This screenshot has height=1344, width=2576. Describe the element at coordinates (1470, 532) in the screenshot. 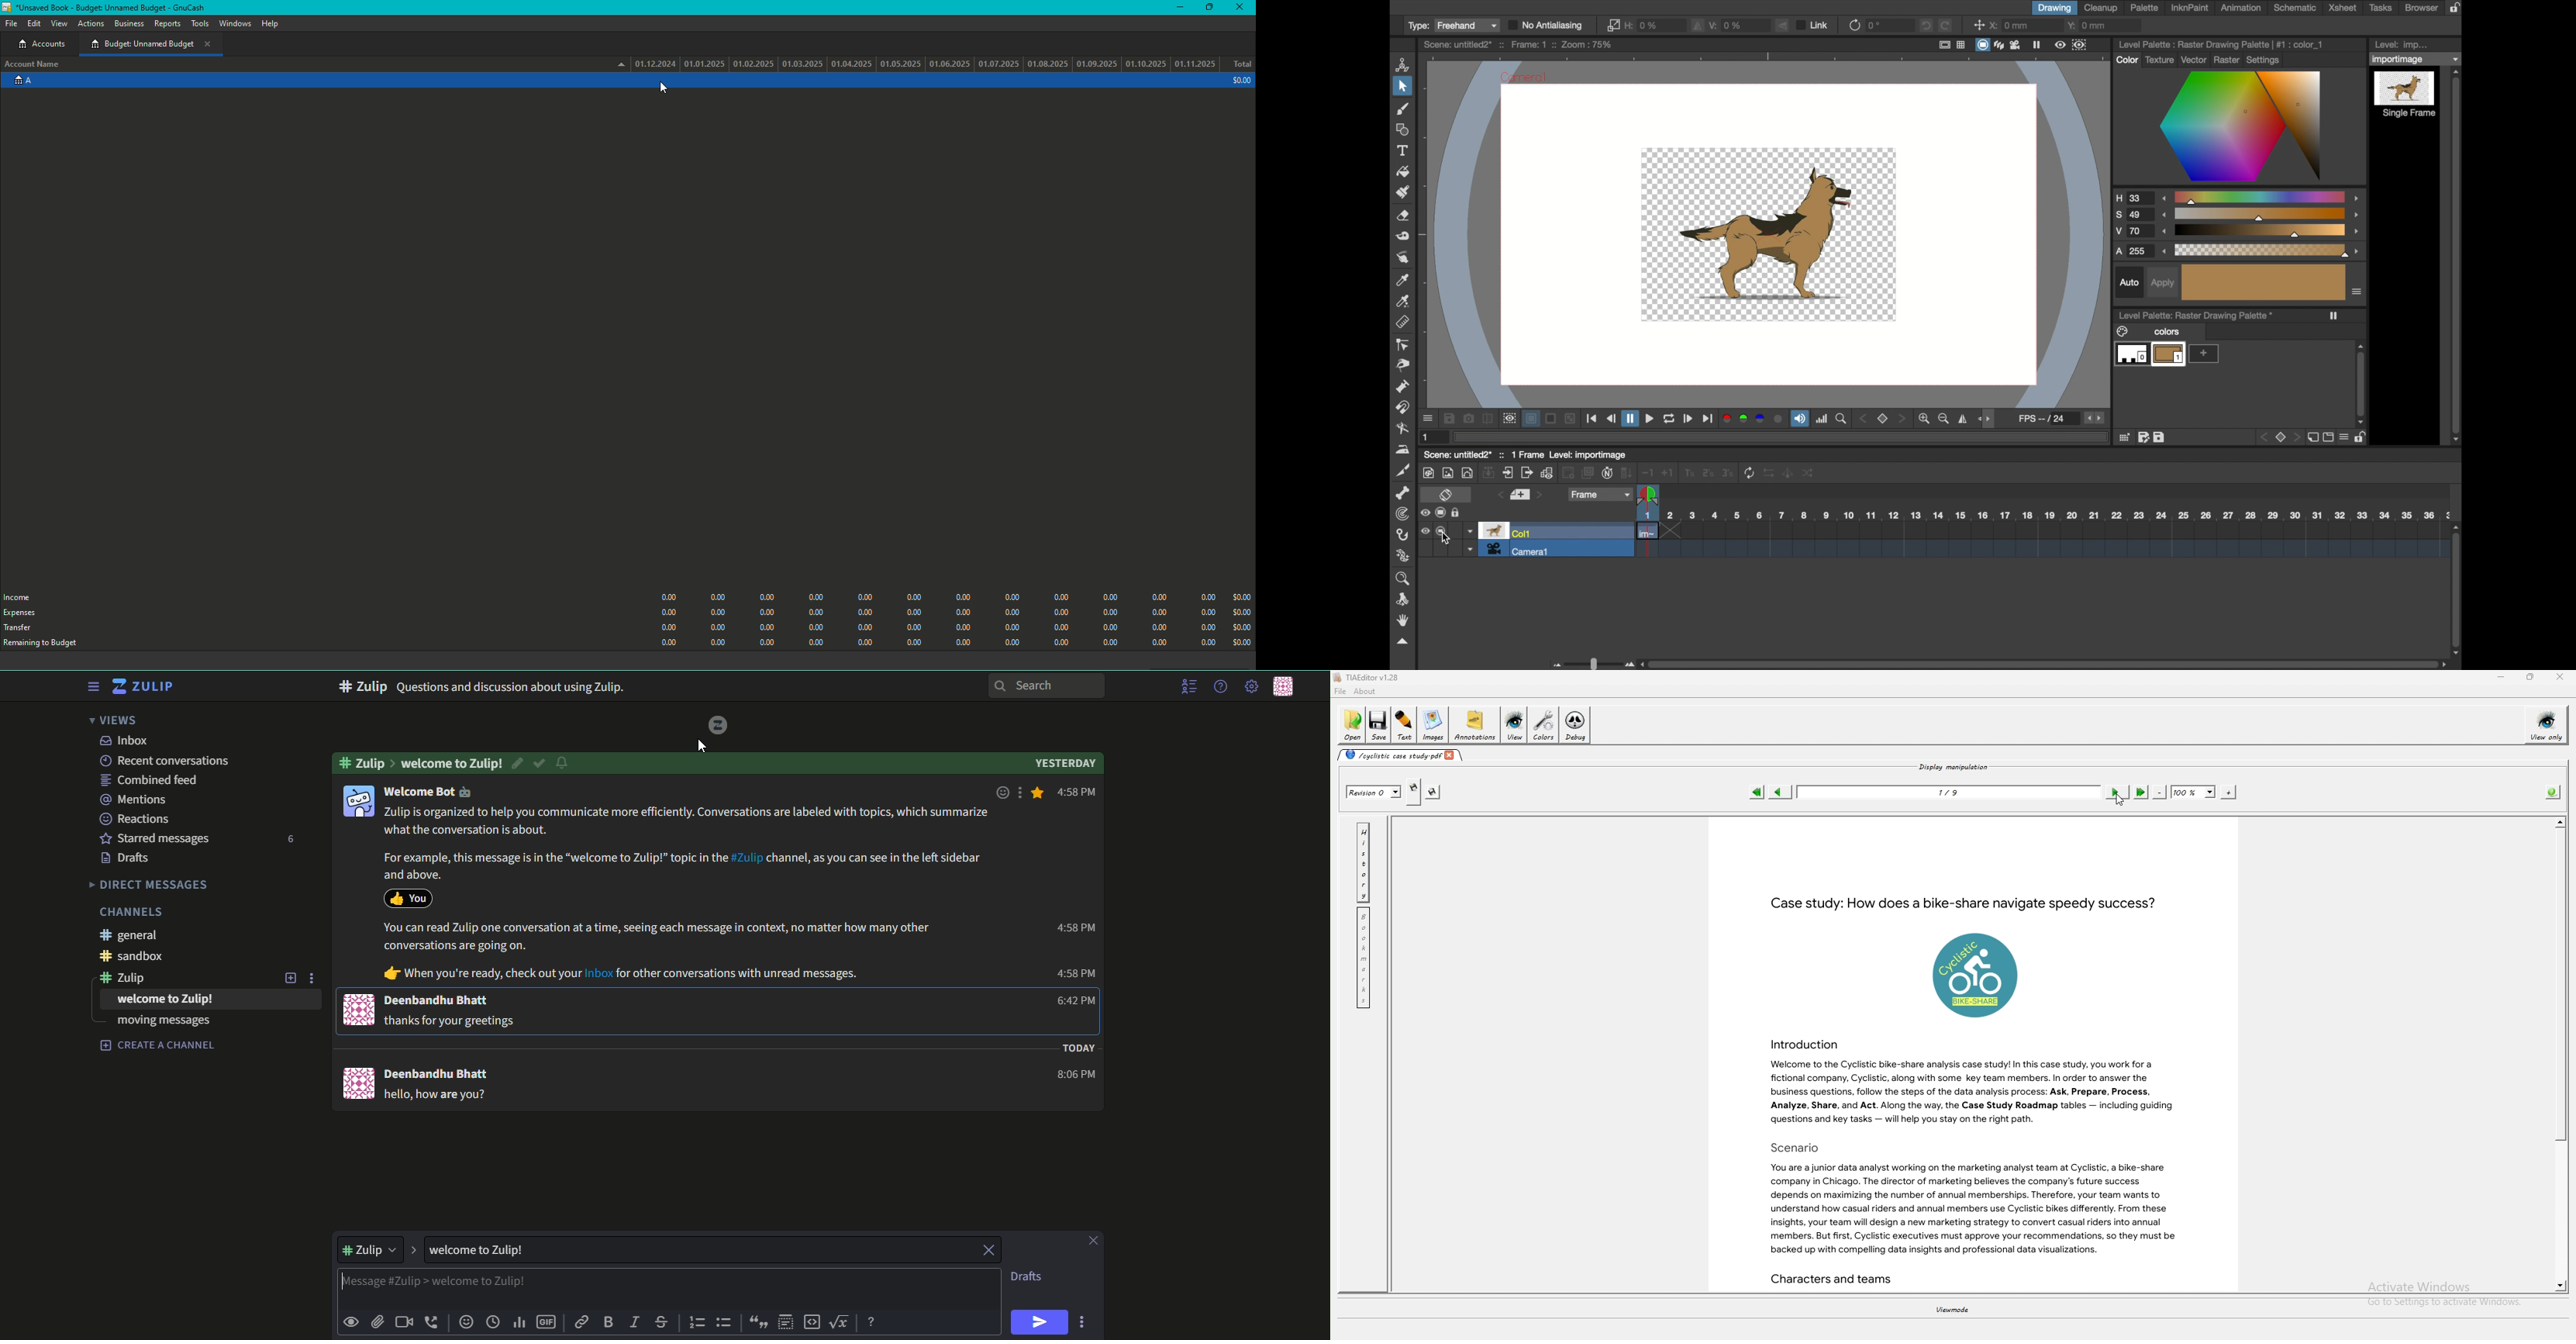

I see `dropdown` at that location.